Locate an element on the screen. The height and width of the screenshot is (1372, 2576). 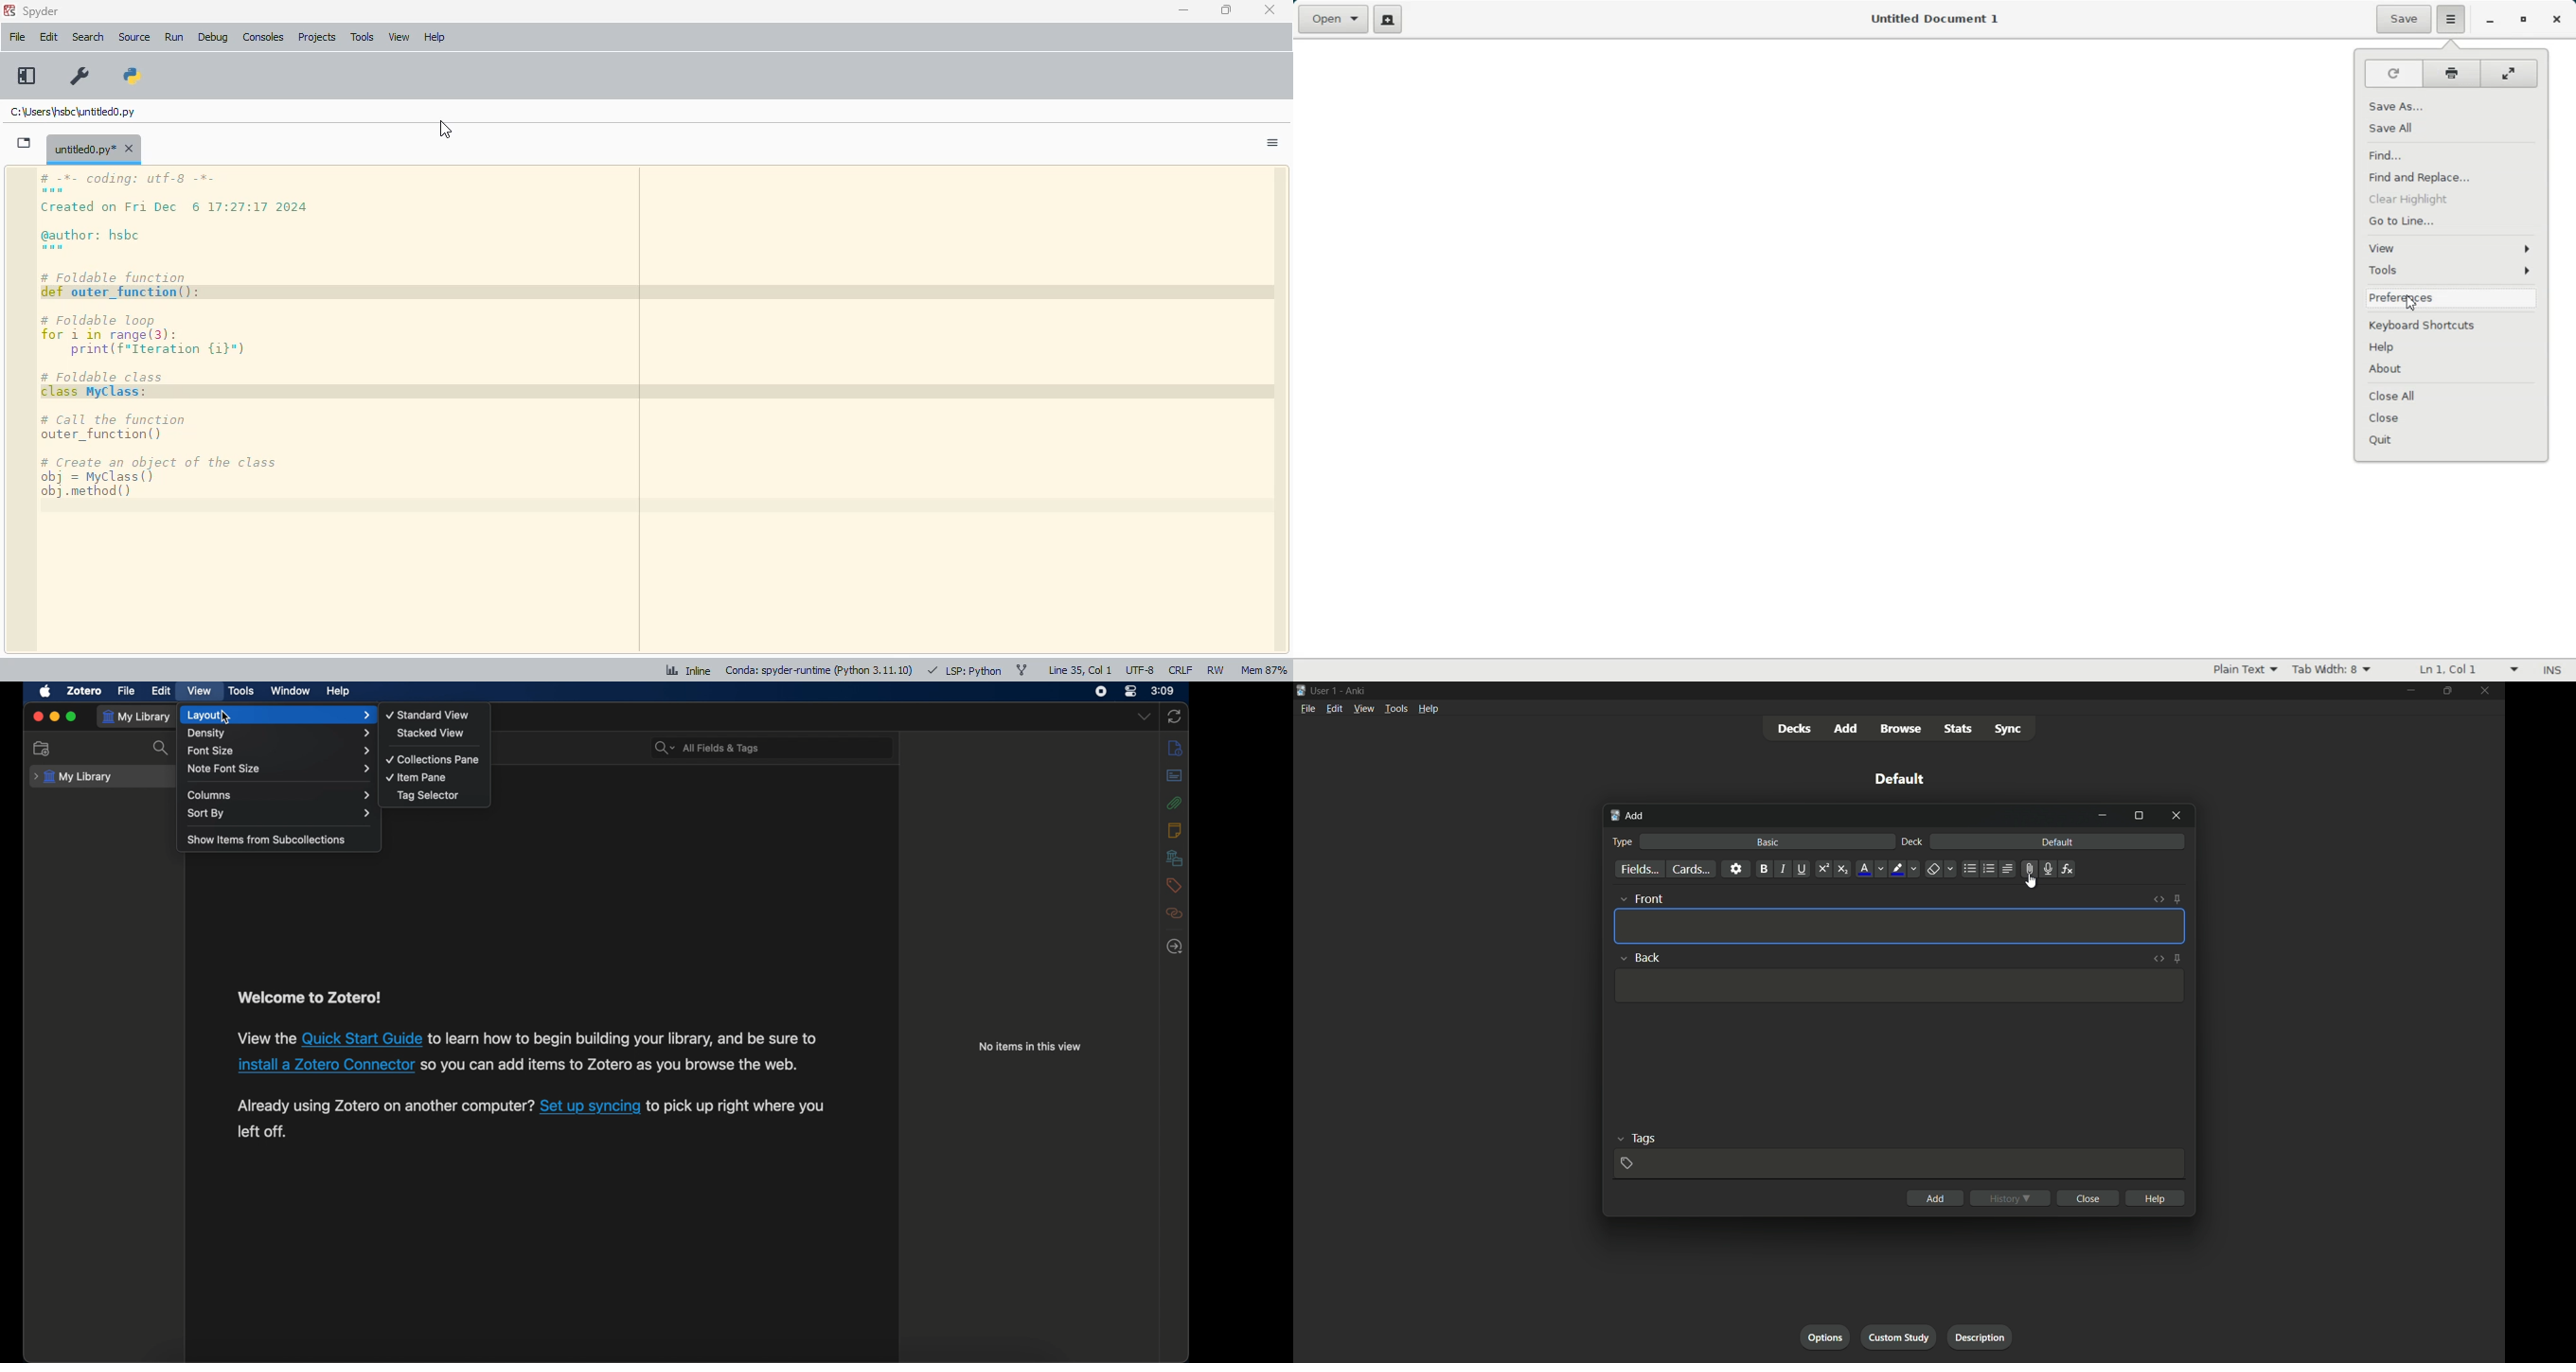
source is located at coordinates (134, 38).